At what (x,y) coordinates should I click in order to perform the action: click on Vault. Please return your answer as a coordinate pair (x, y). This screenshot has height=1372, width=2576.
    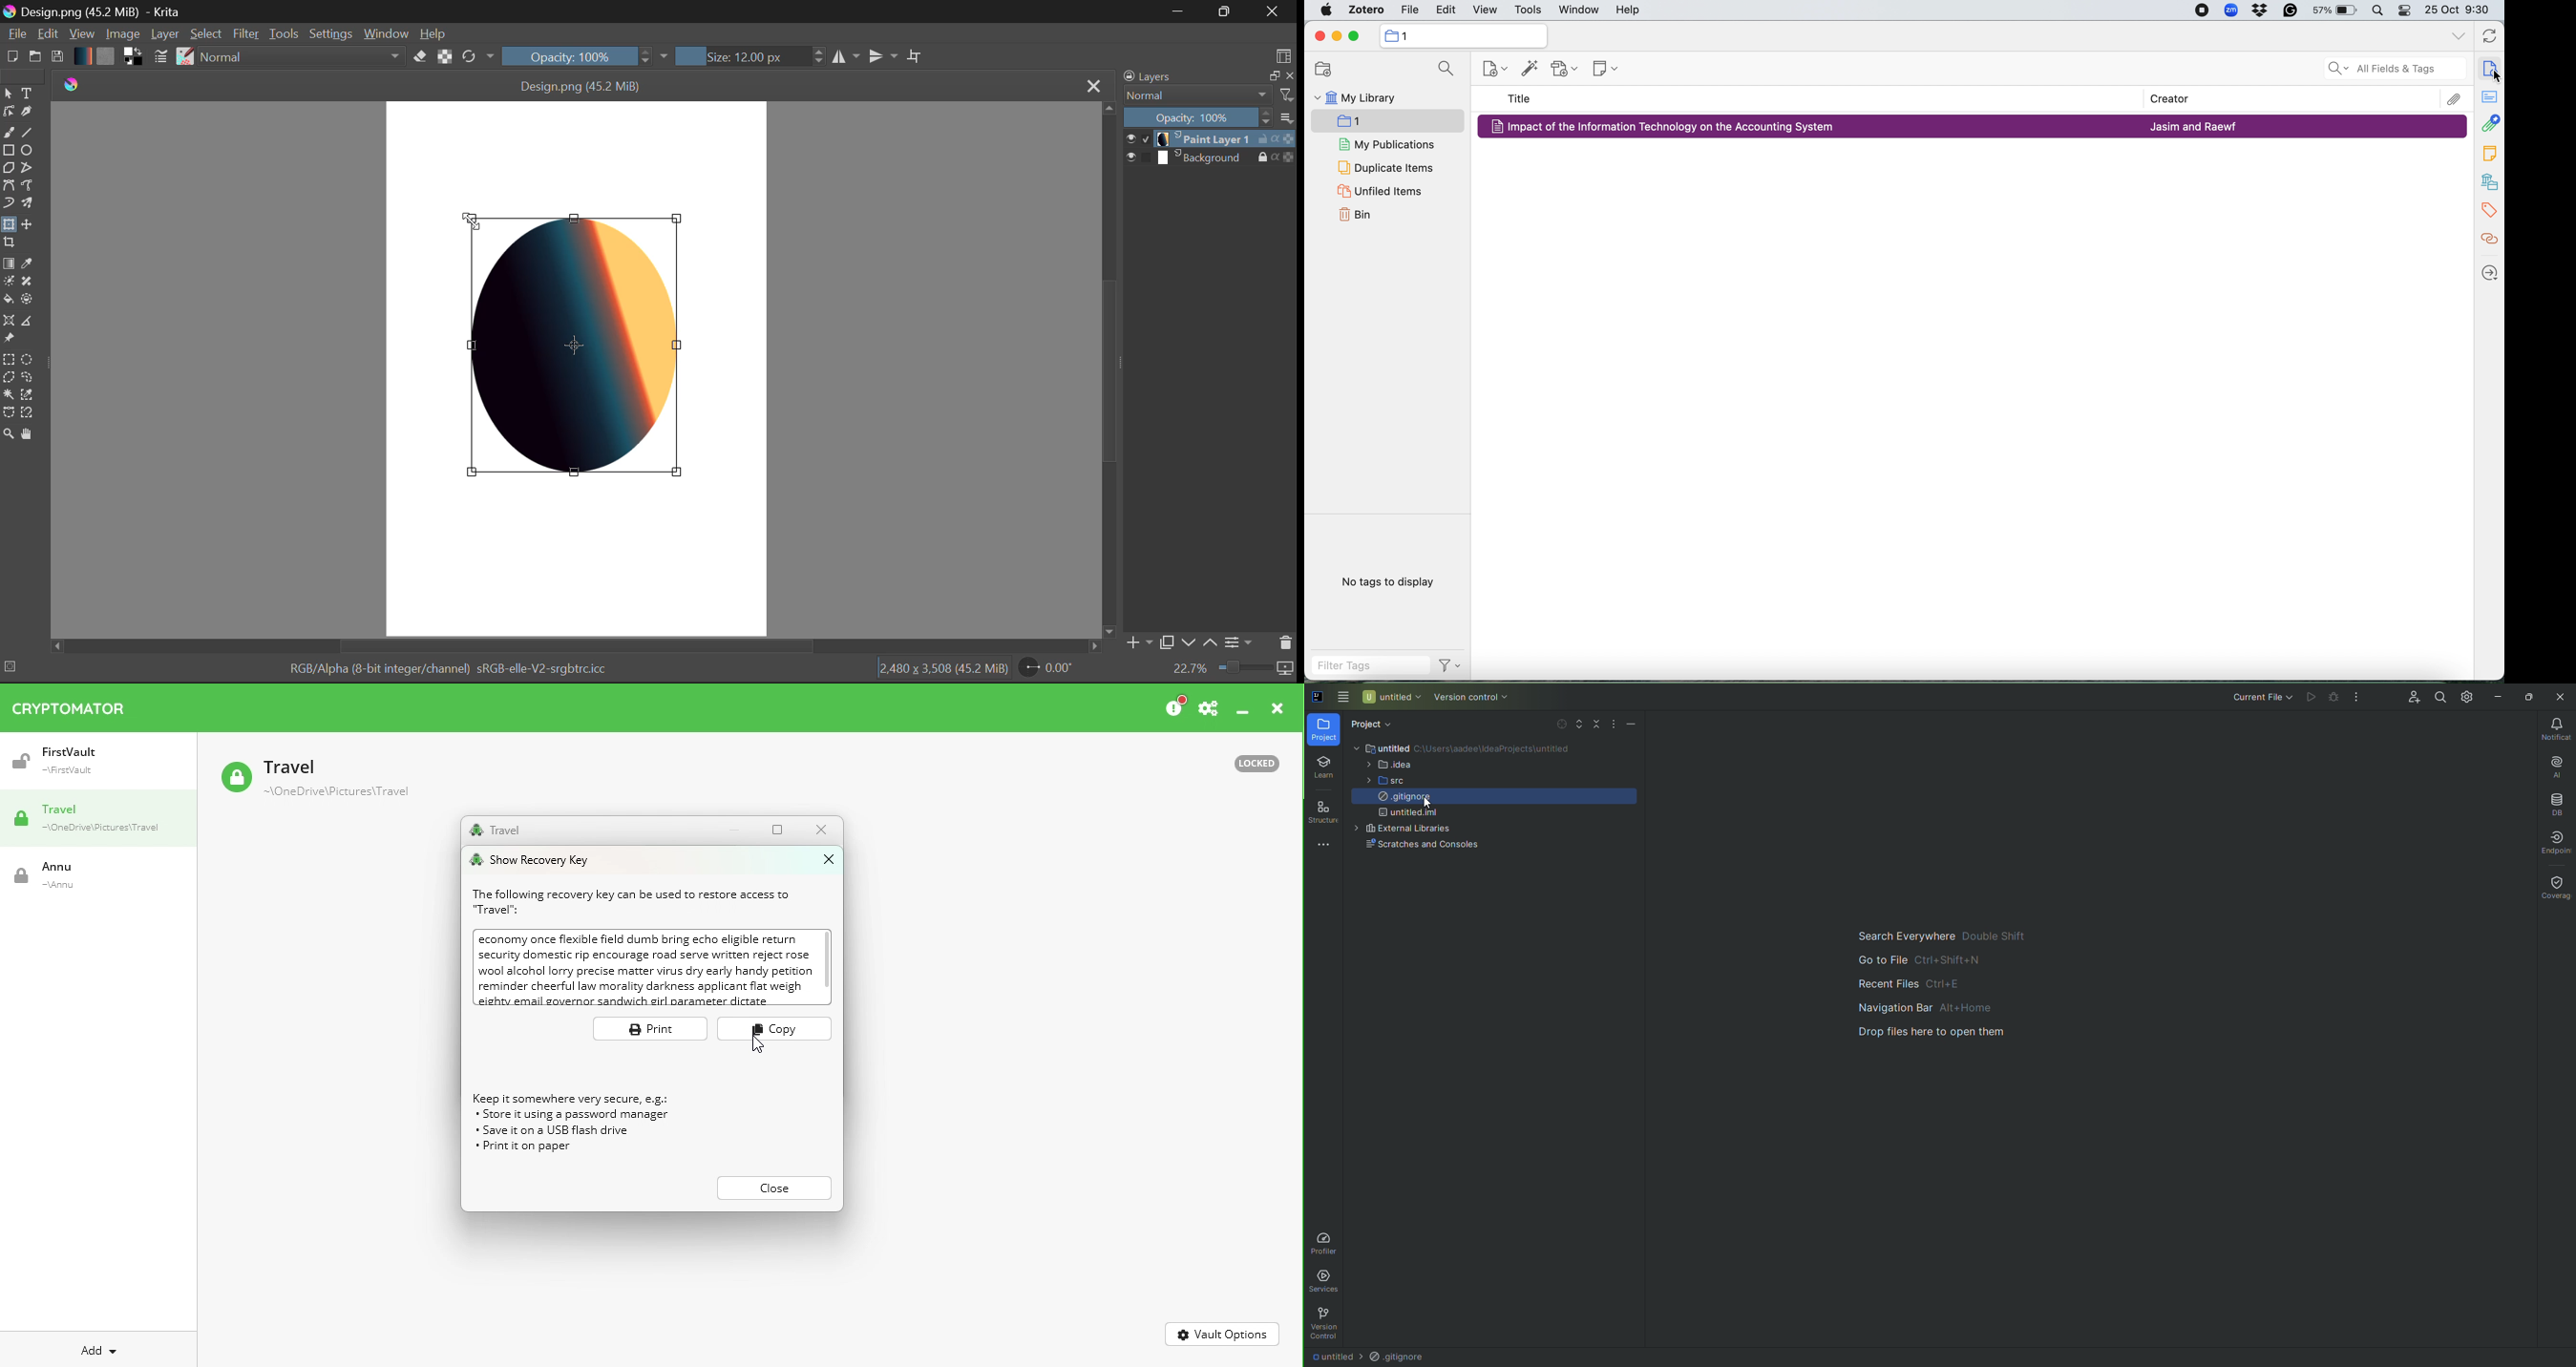
    Looking at the image, I should click on (89, 761).